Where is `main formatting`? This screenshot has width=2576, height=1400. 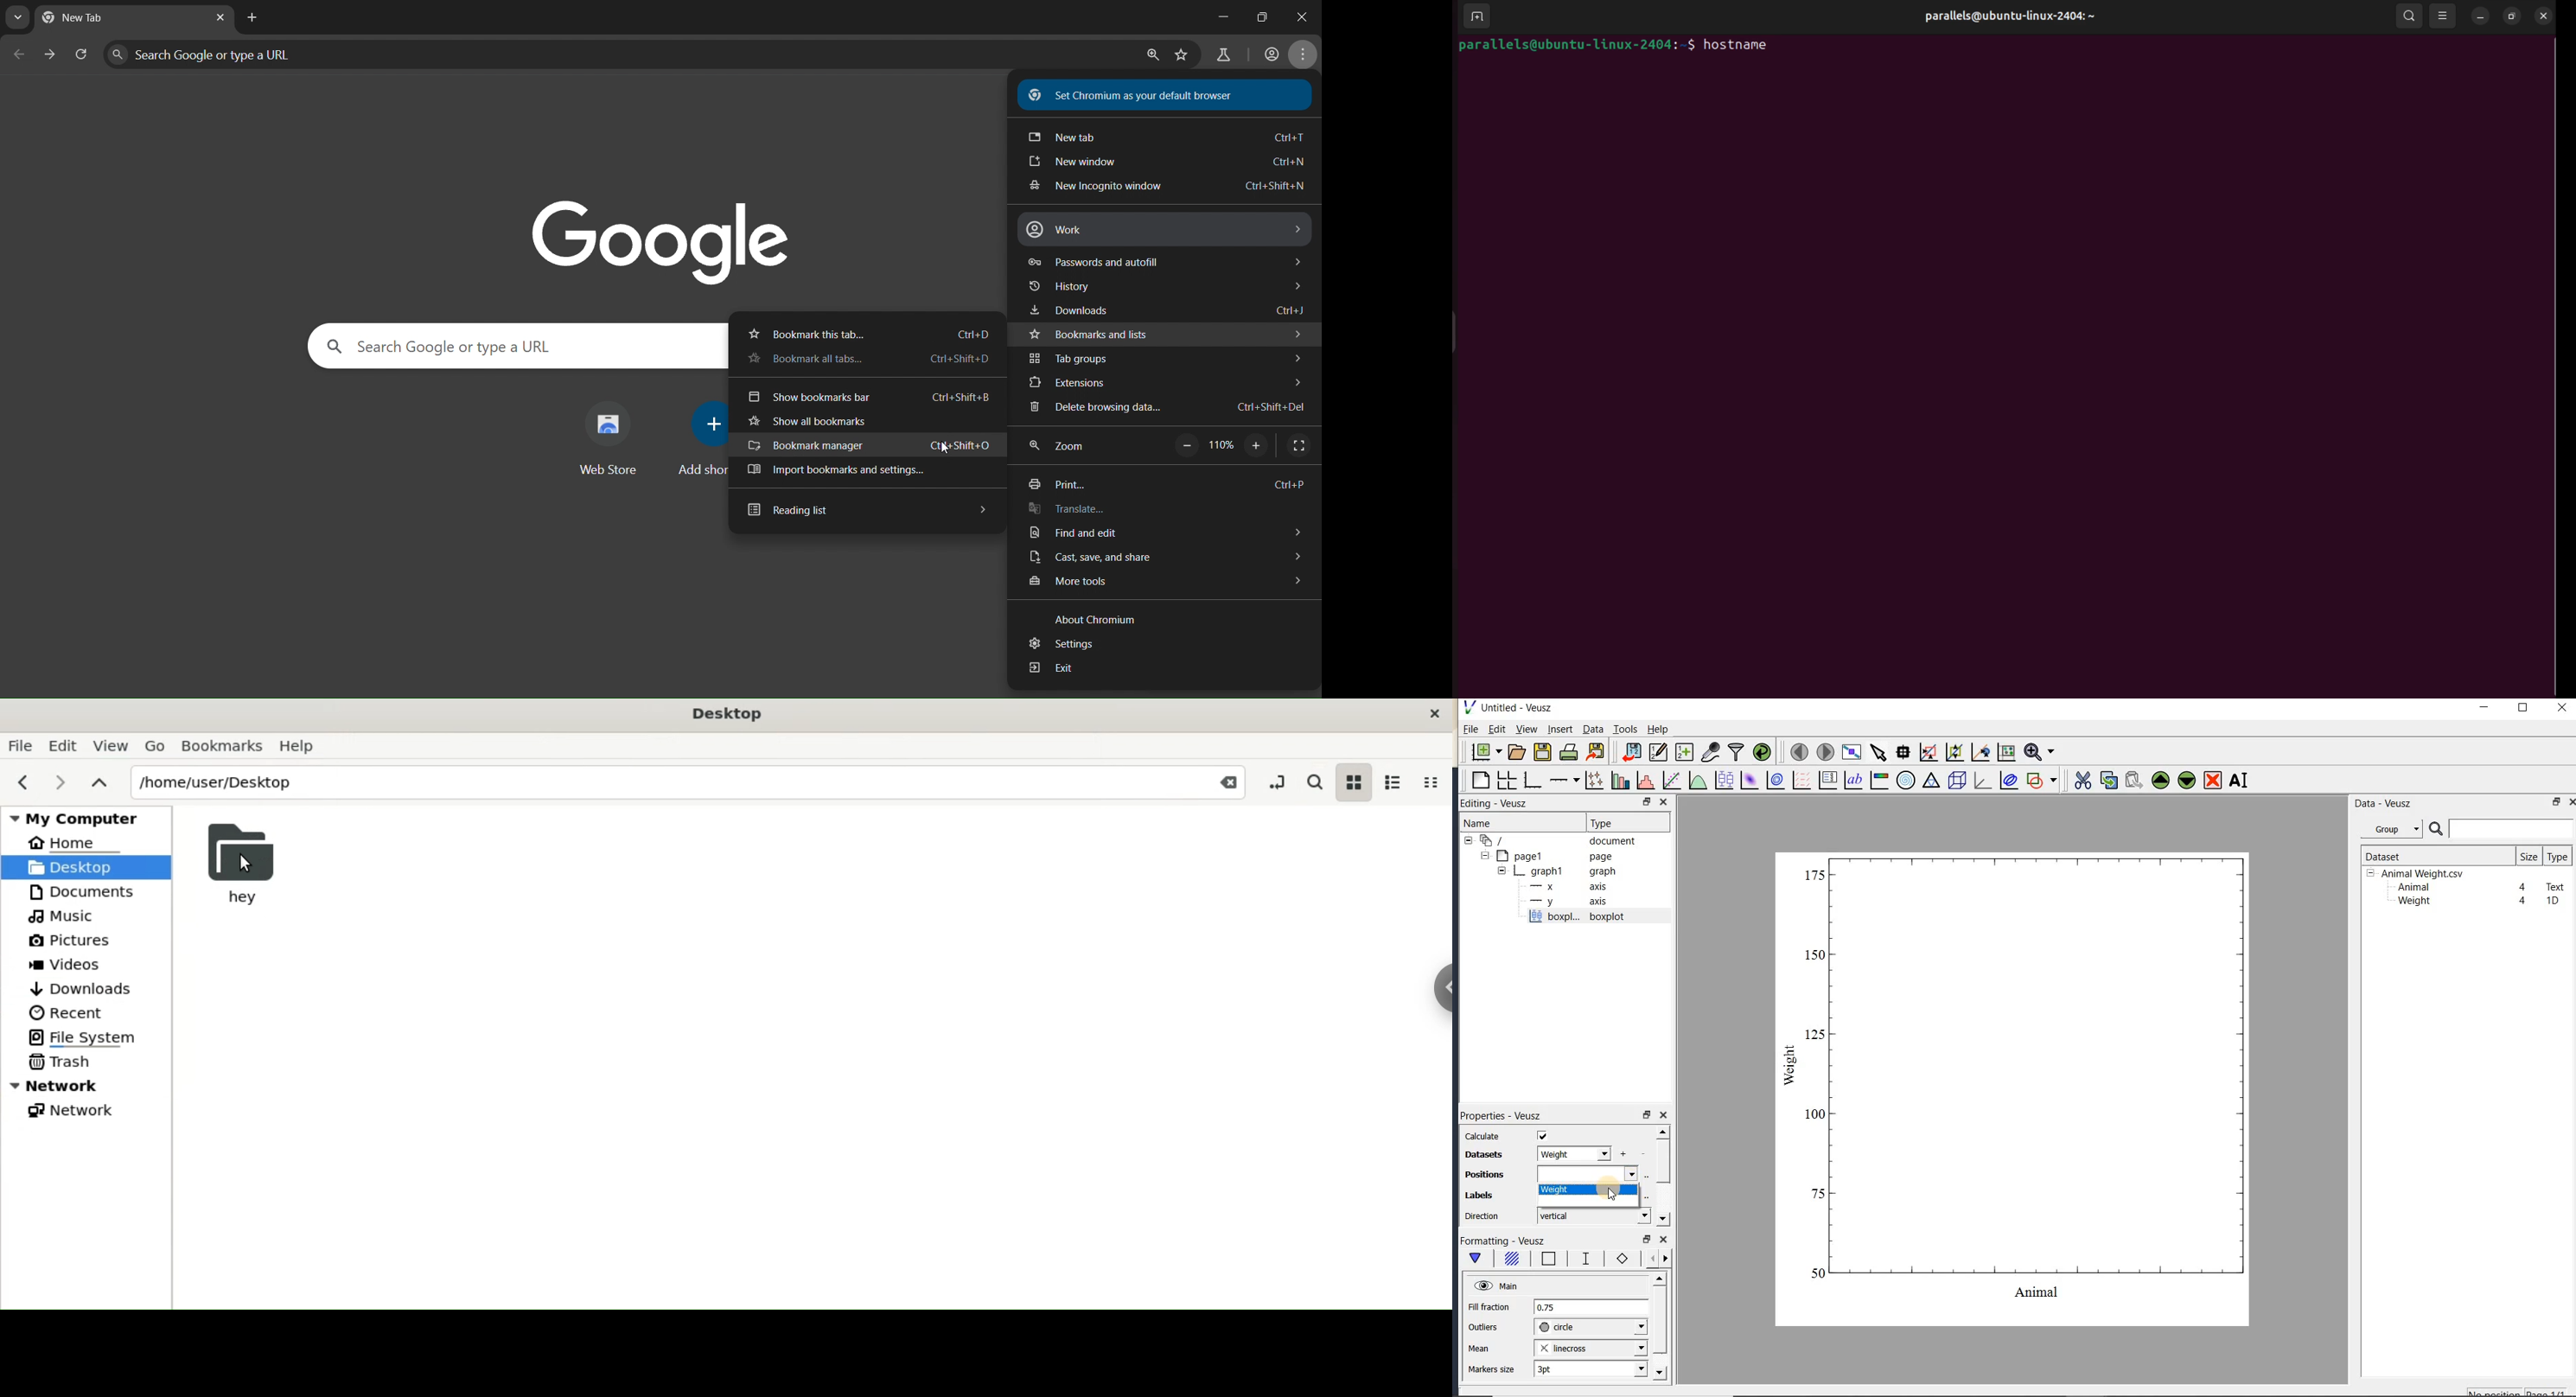 main formatting is located at coordinates (1475, 1261).